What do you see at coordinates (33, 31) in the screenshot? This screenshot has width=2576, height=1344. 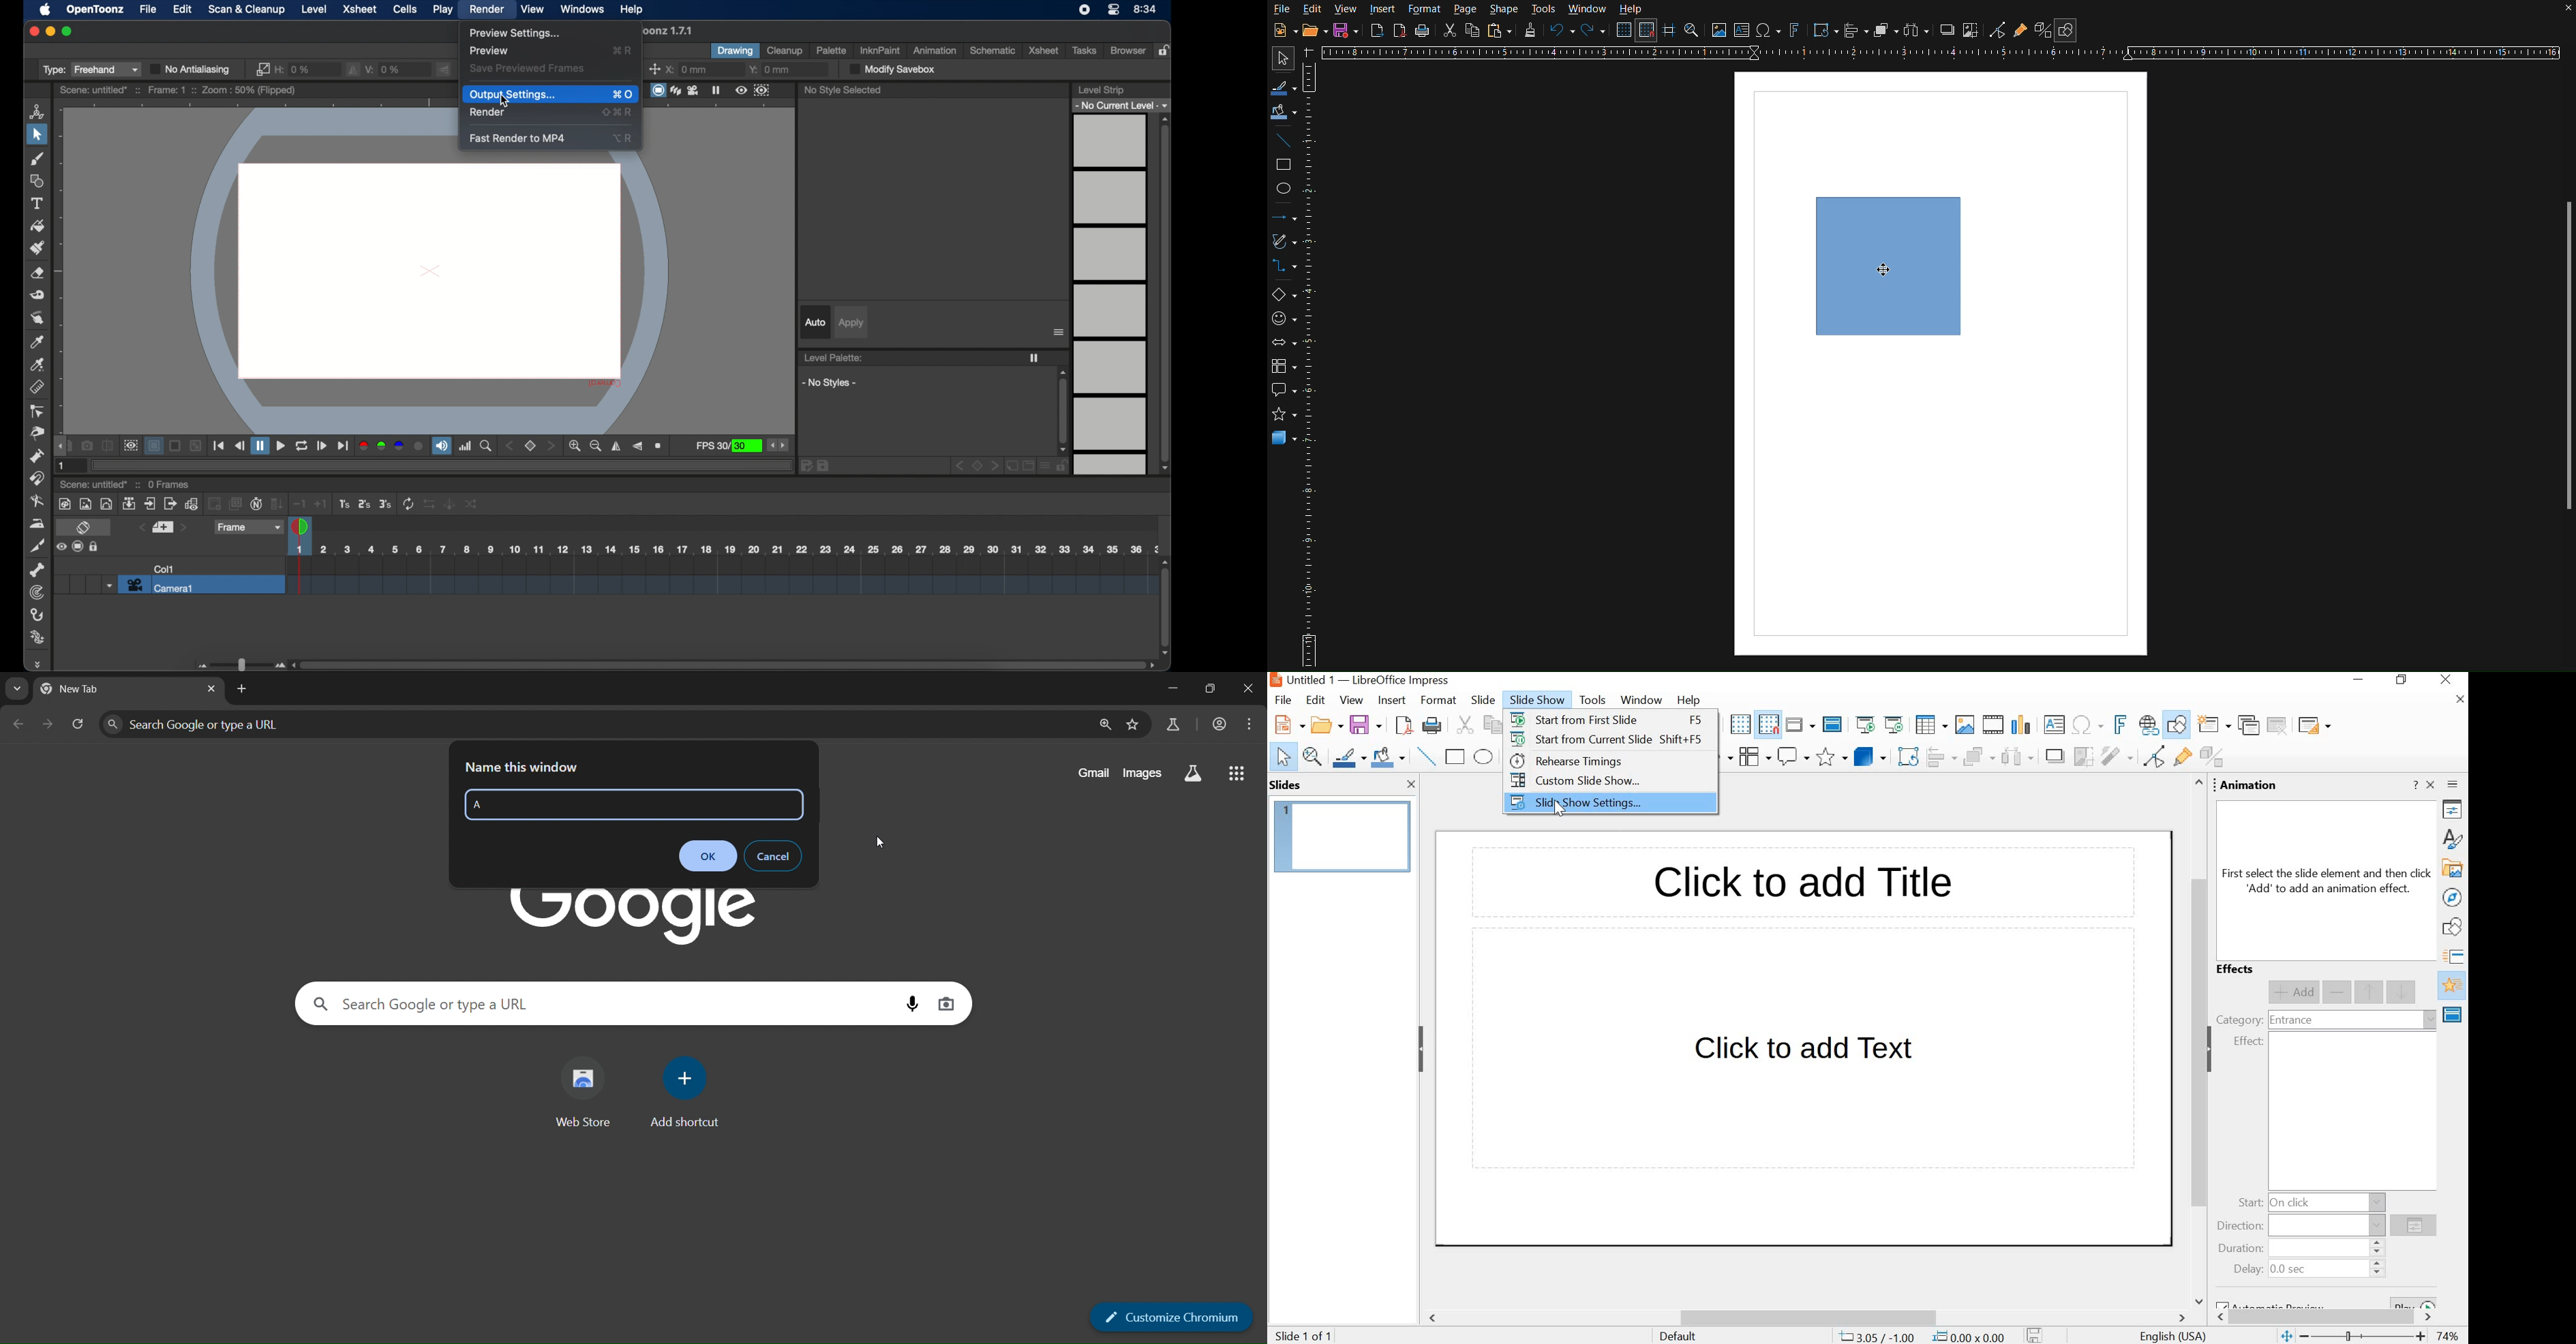 I see `close` at bounding box center [33, 31].